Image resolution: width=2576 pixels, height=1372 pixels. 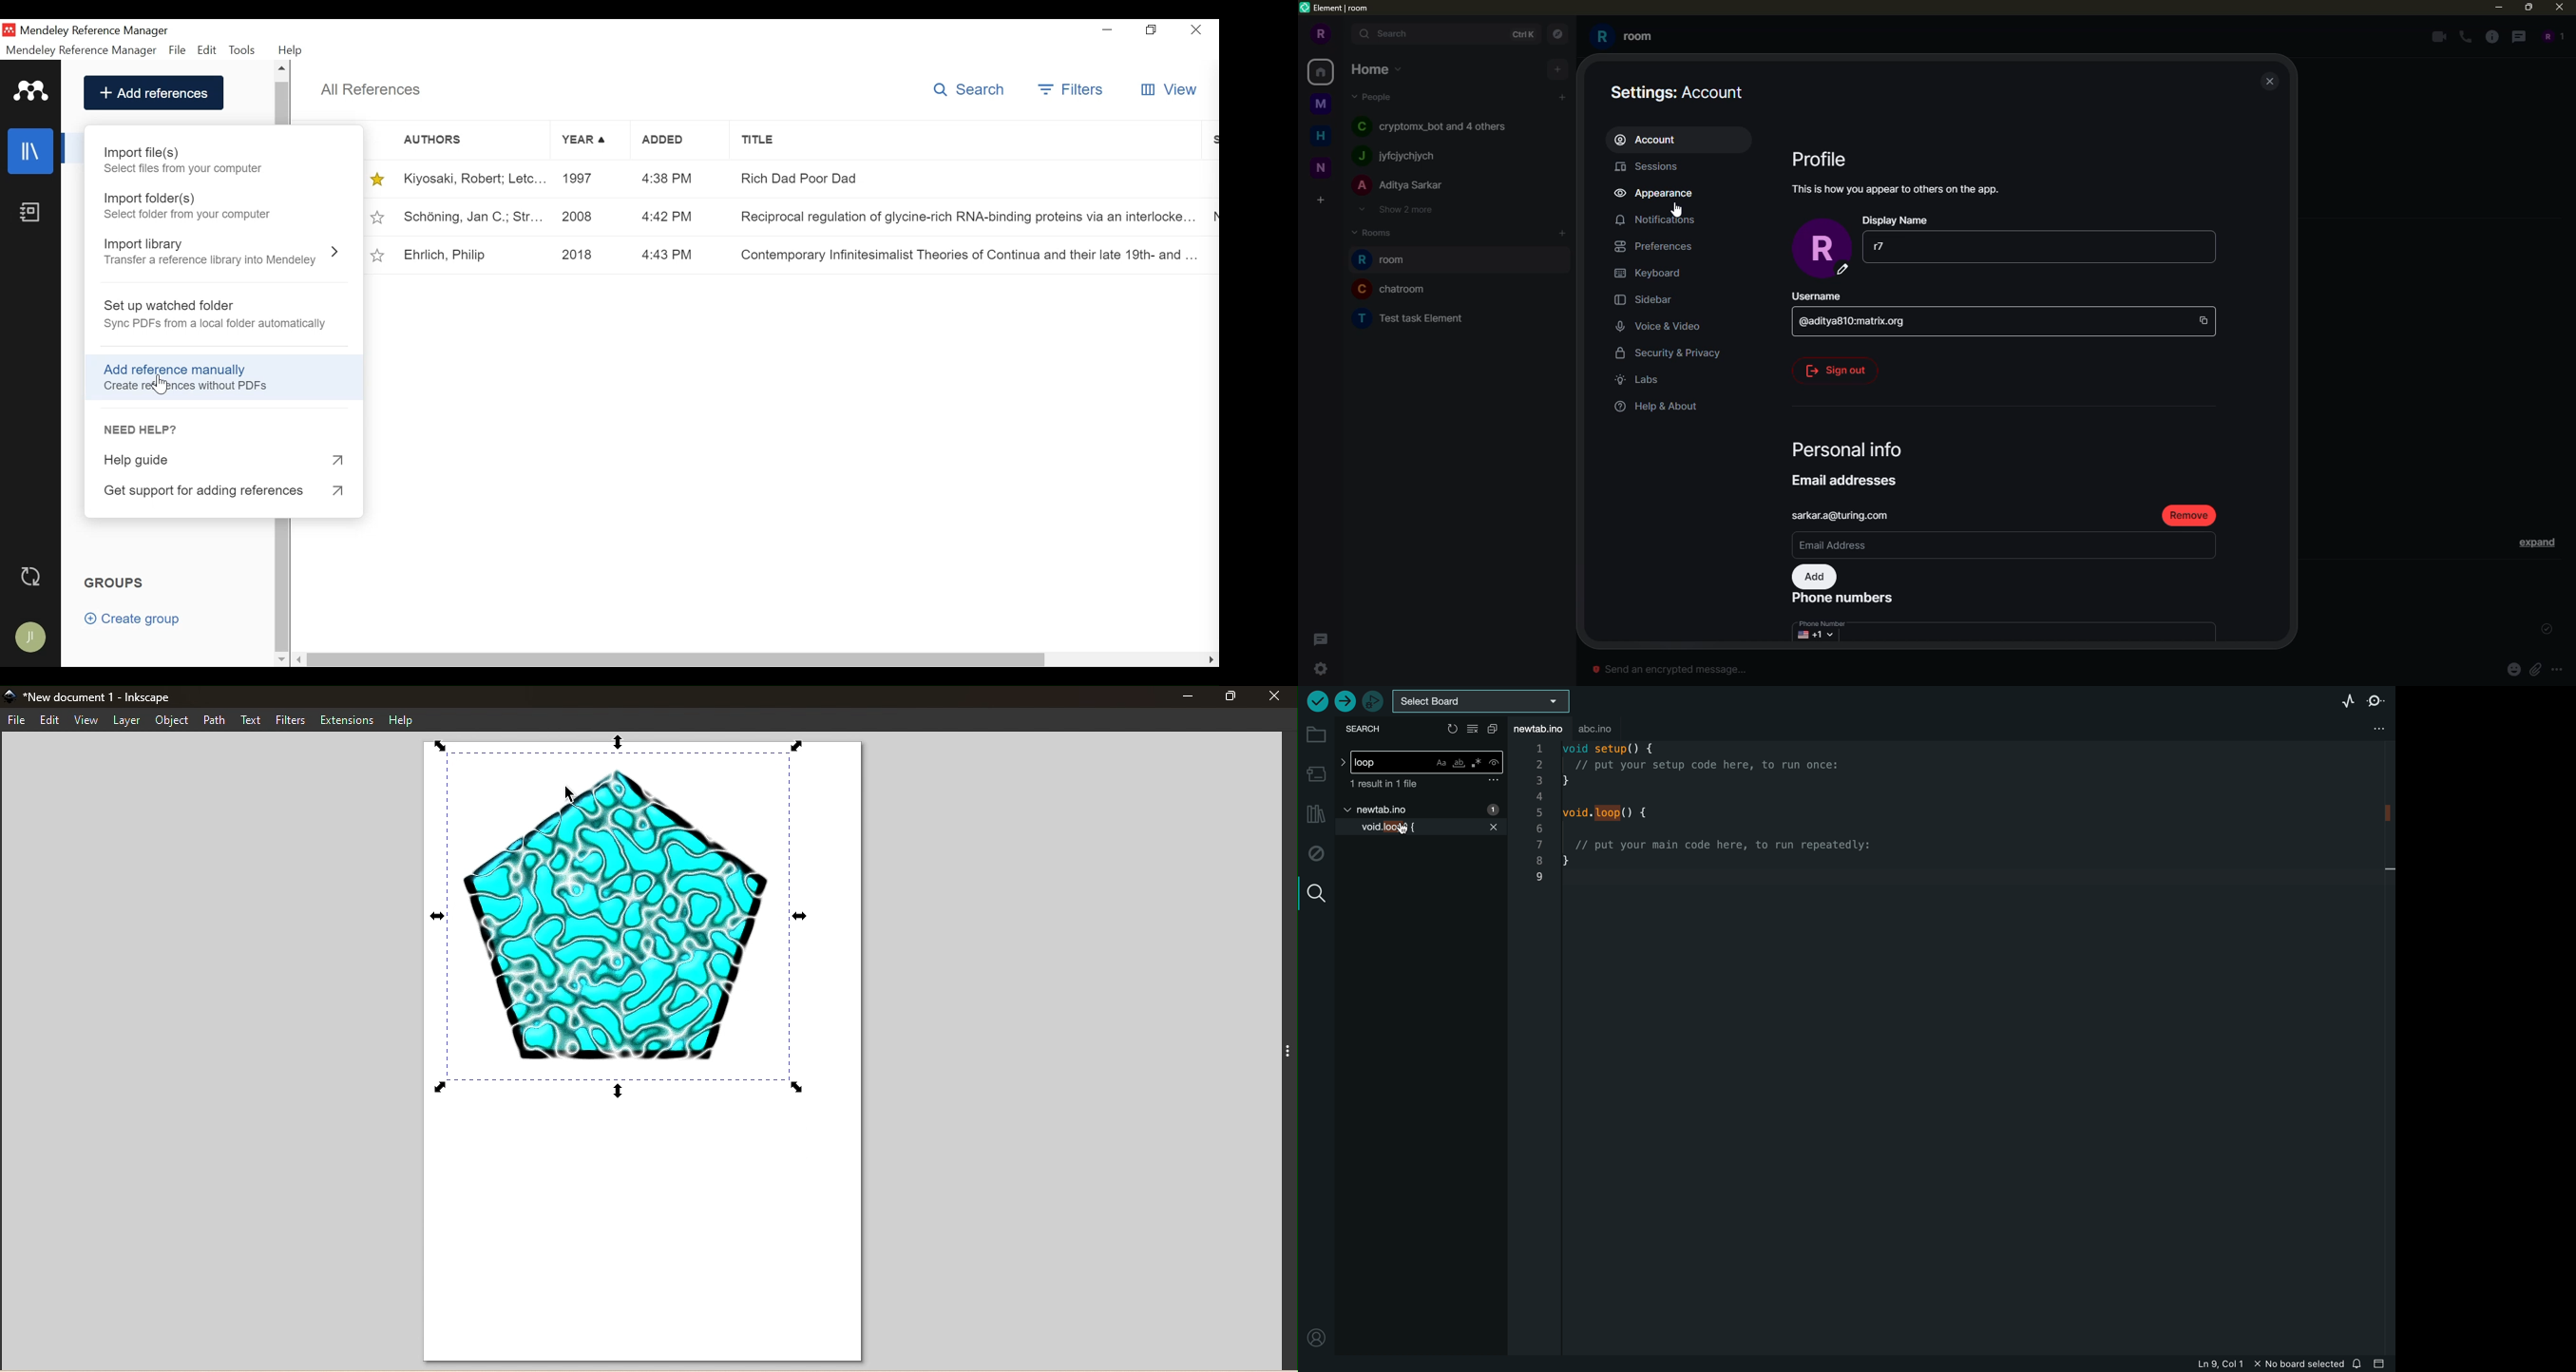 I want to click on Toggle Favorites, so click(x=378, y=178).